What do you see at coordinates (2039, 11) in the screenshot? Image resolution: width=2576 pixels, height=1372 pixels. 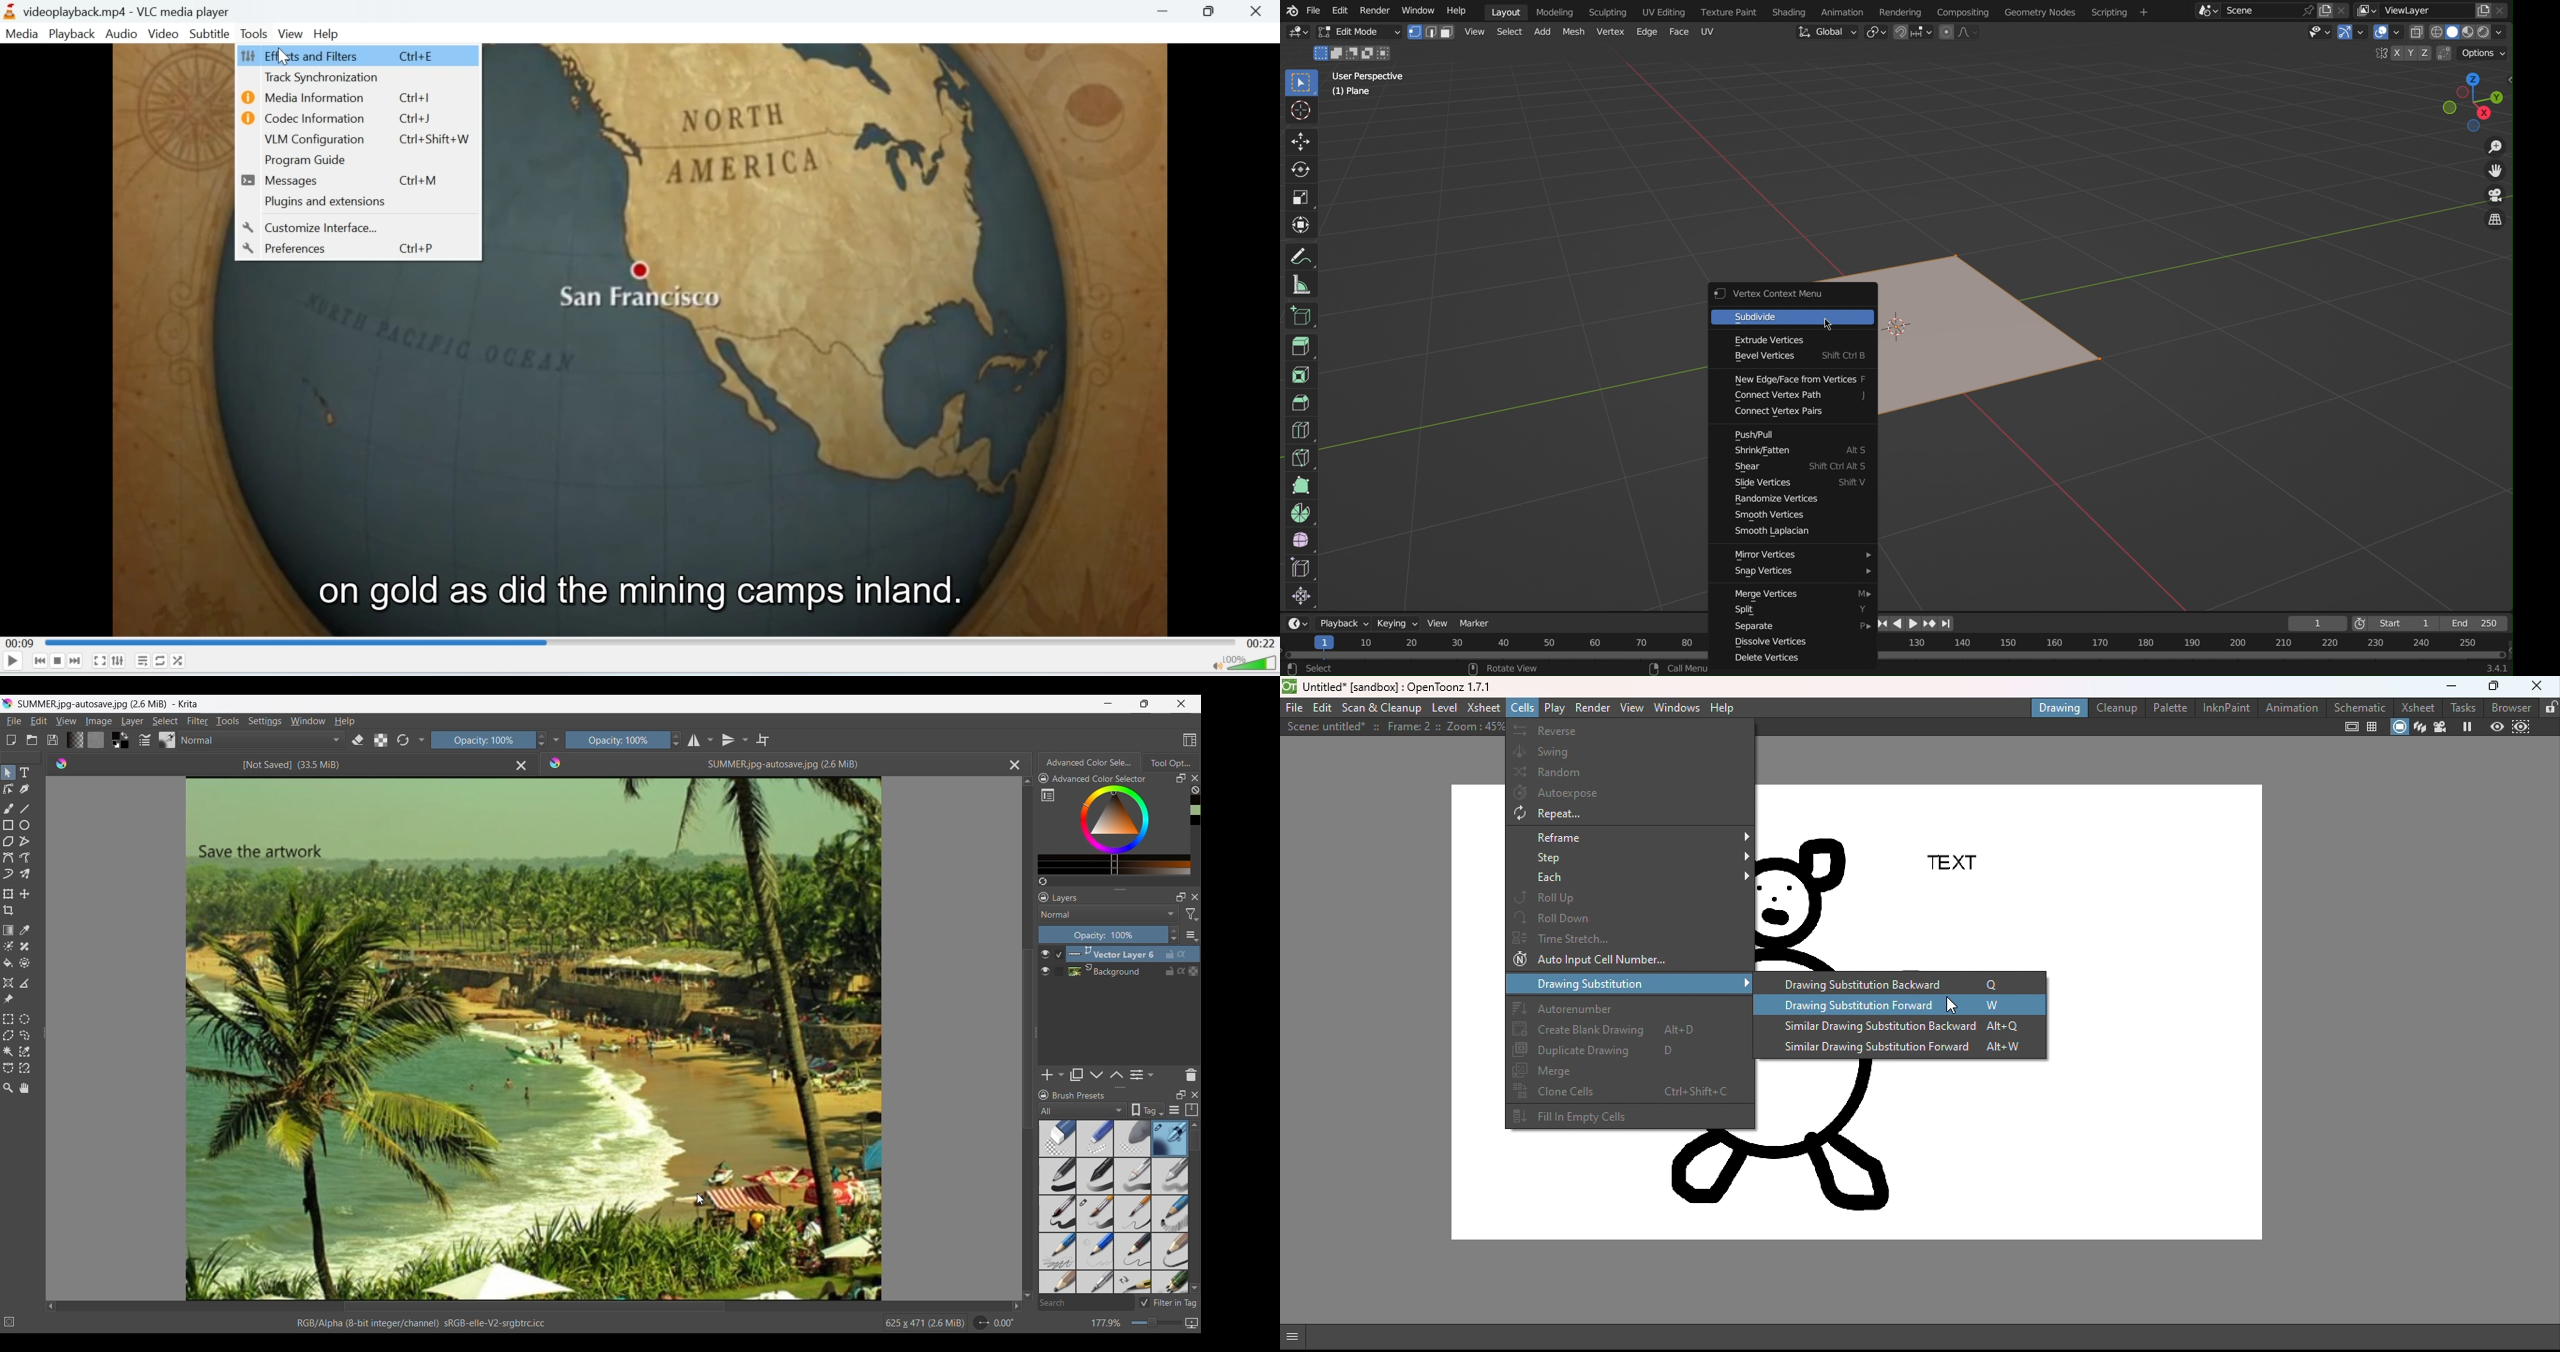 I see `Geometry Nodes` at bounding box center [2039, 11].